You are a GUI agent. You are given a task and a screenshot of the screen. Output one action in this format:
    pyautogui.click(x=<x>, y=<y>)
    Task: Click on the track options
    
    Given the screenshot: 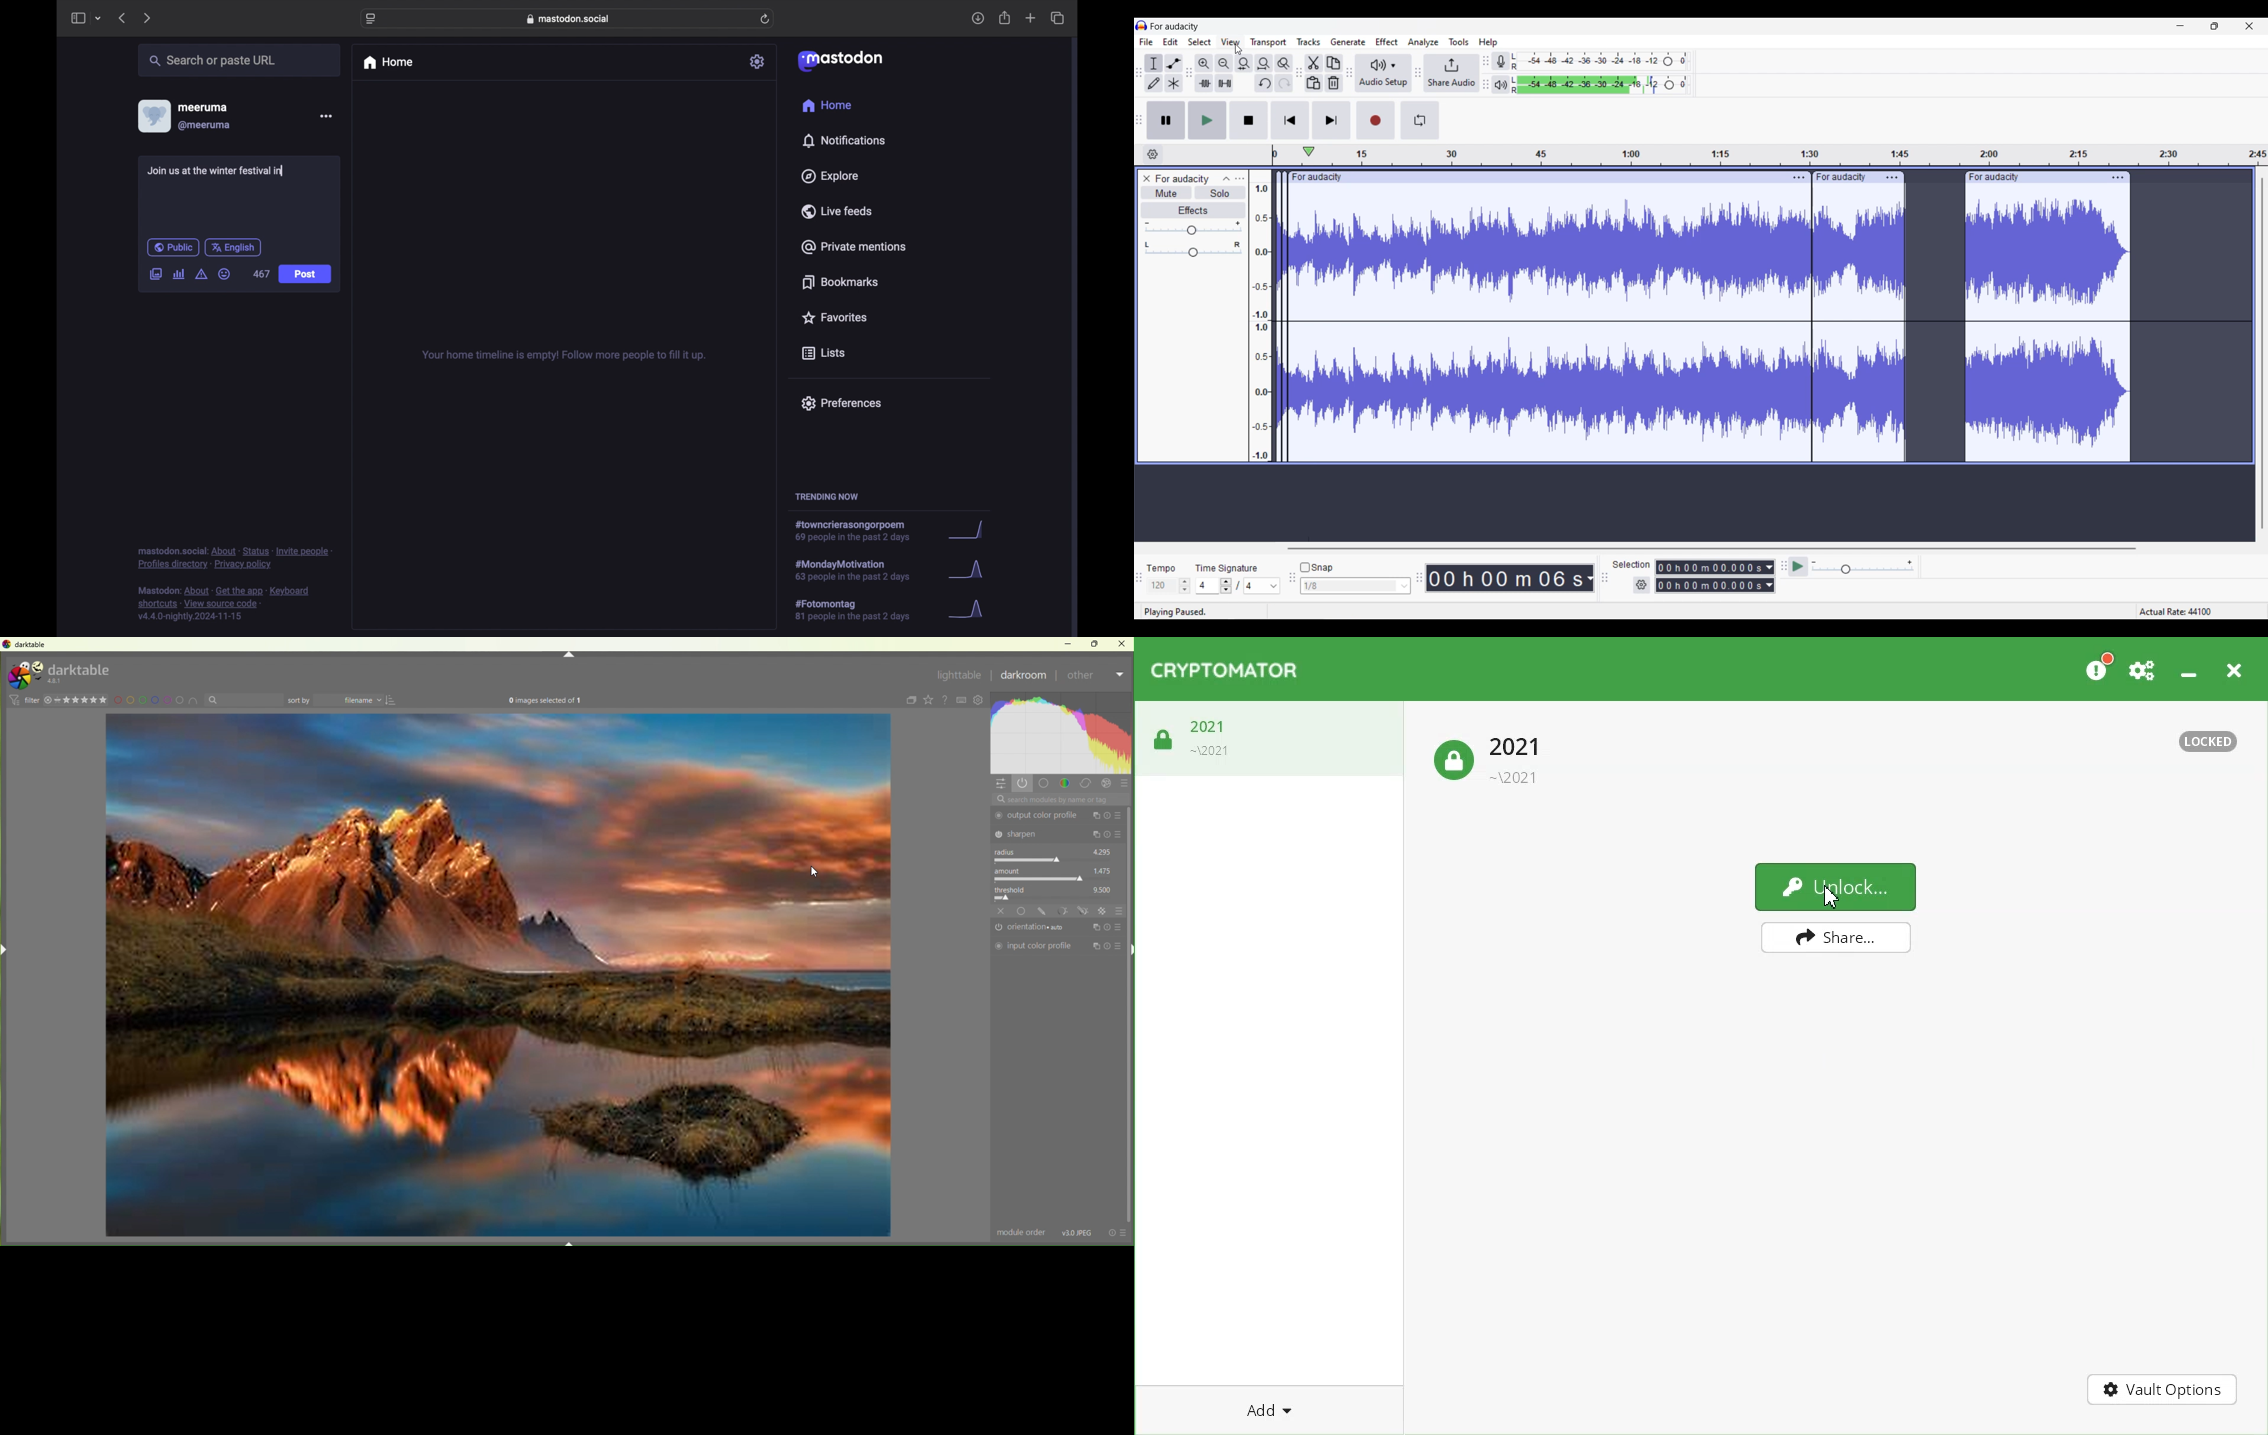 What is the action you would take?
    pyautogui.click(x=2117, y=177)
    